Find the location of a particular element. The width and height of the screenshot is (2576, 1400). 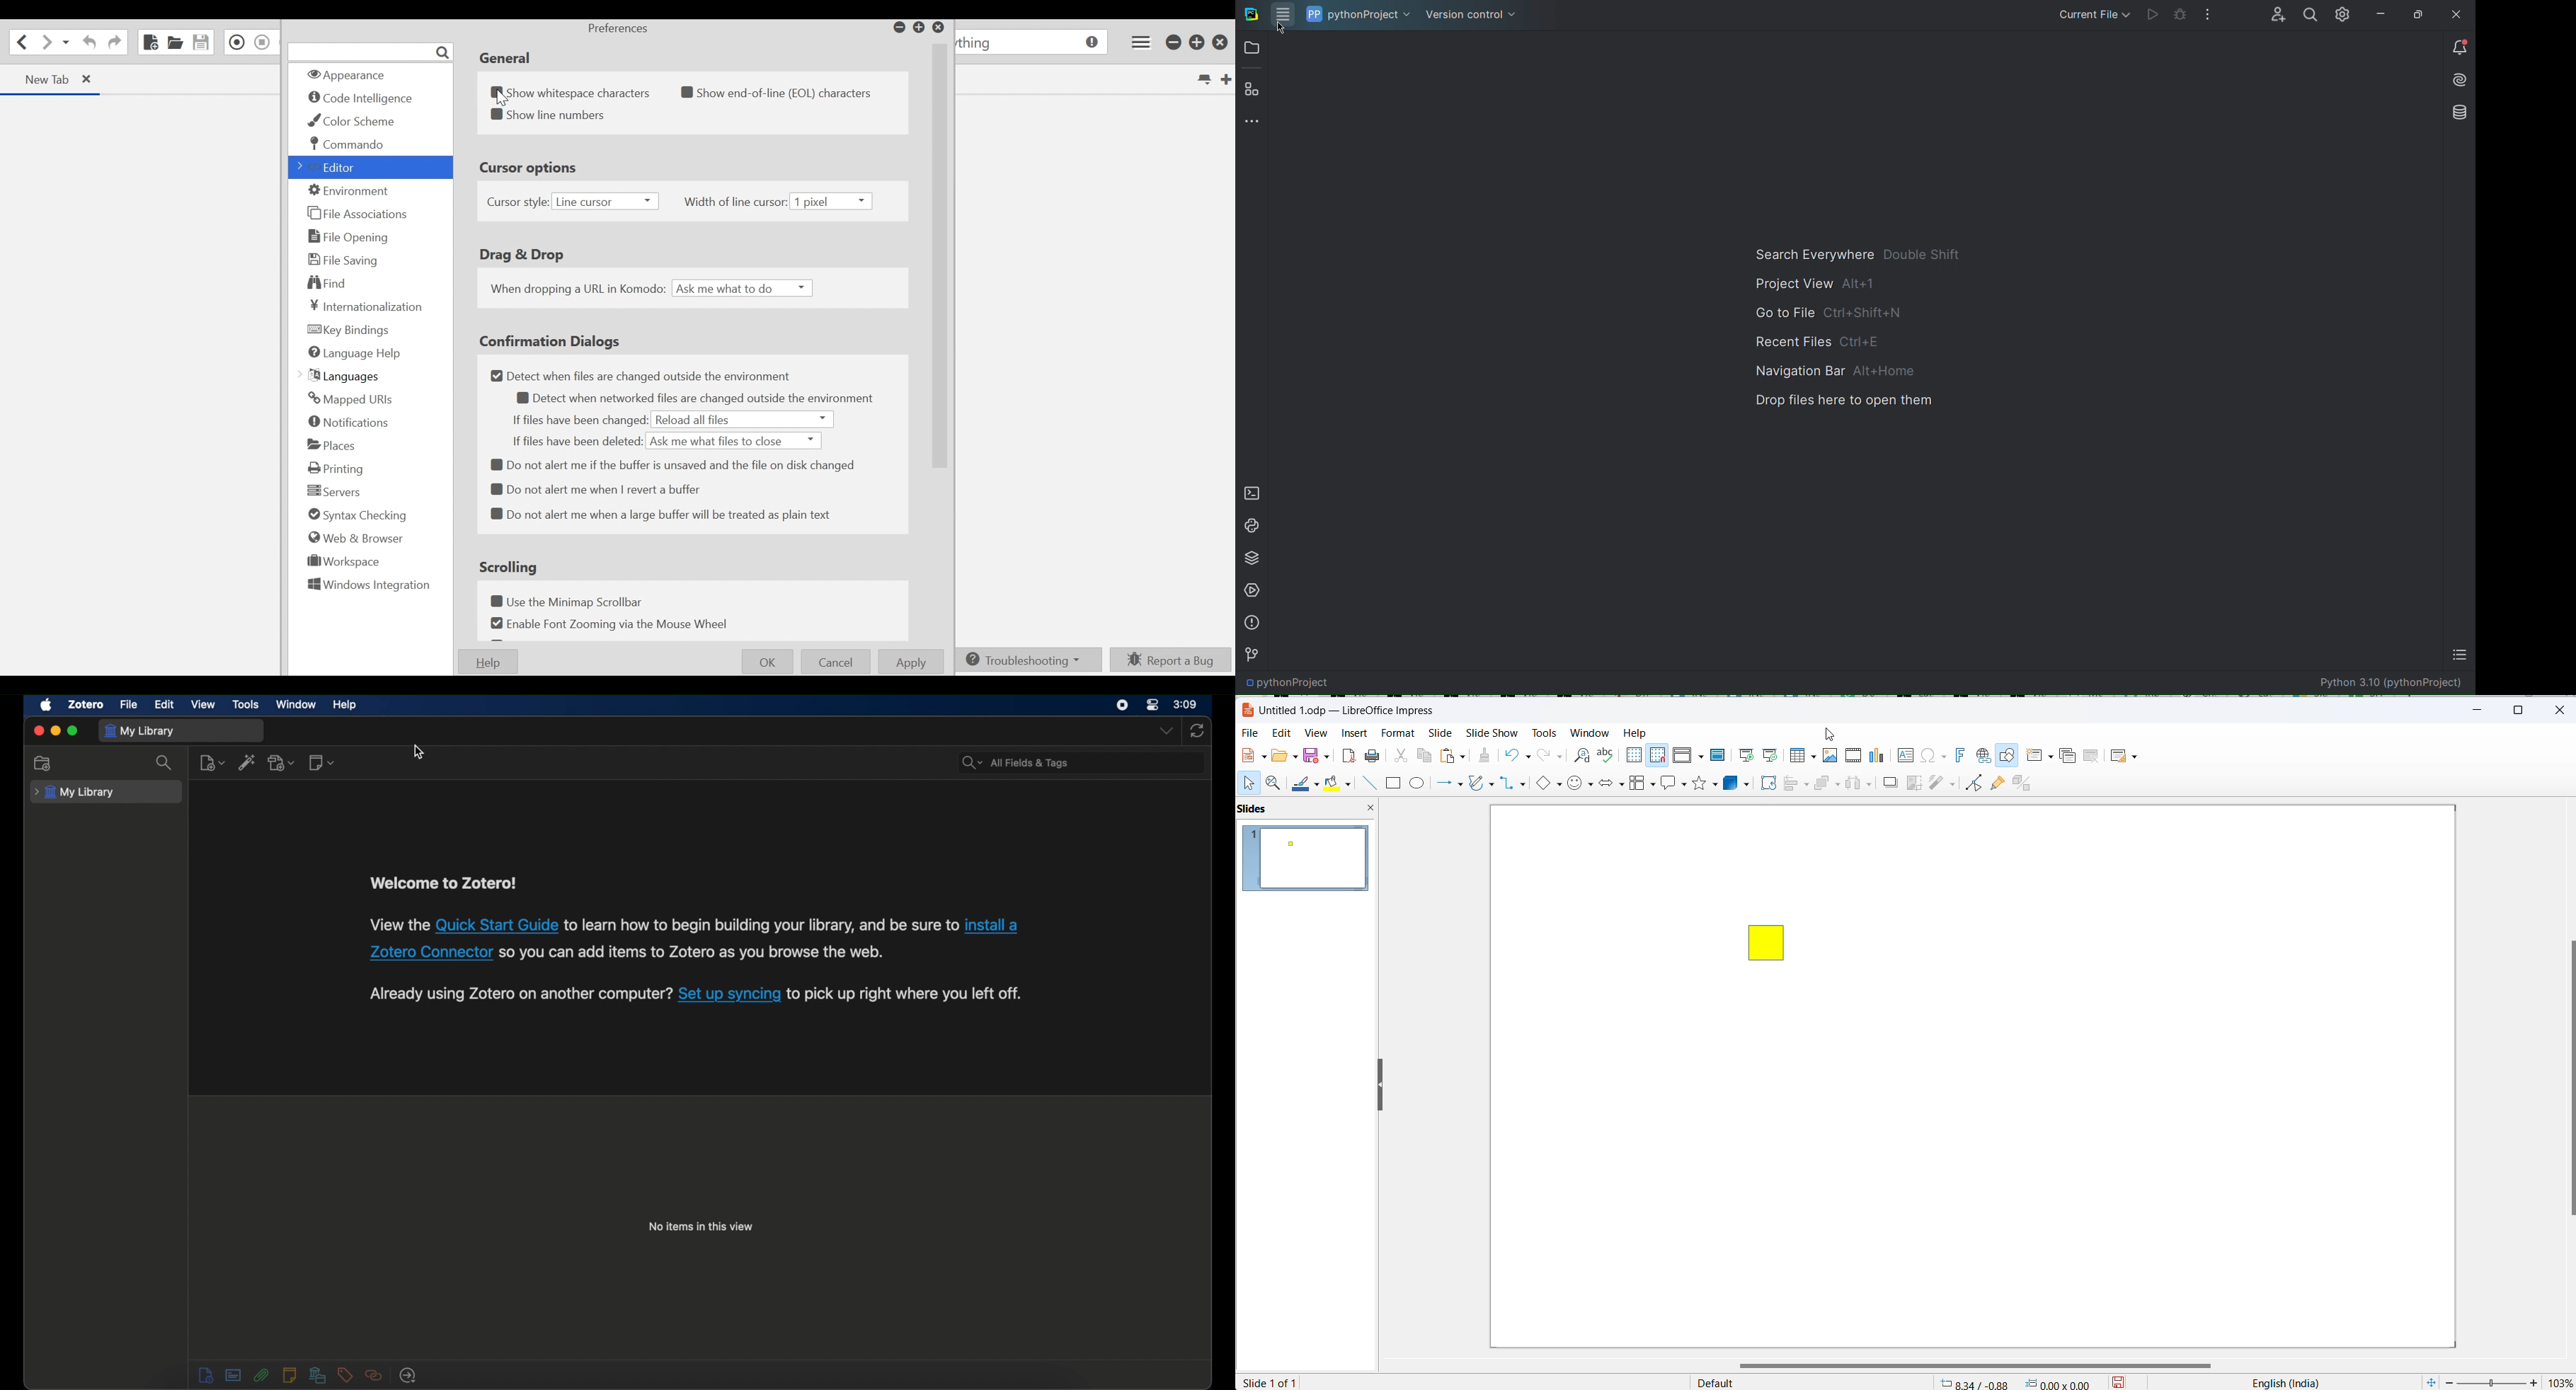

file is located at coordinates (128, 705).